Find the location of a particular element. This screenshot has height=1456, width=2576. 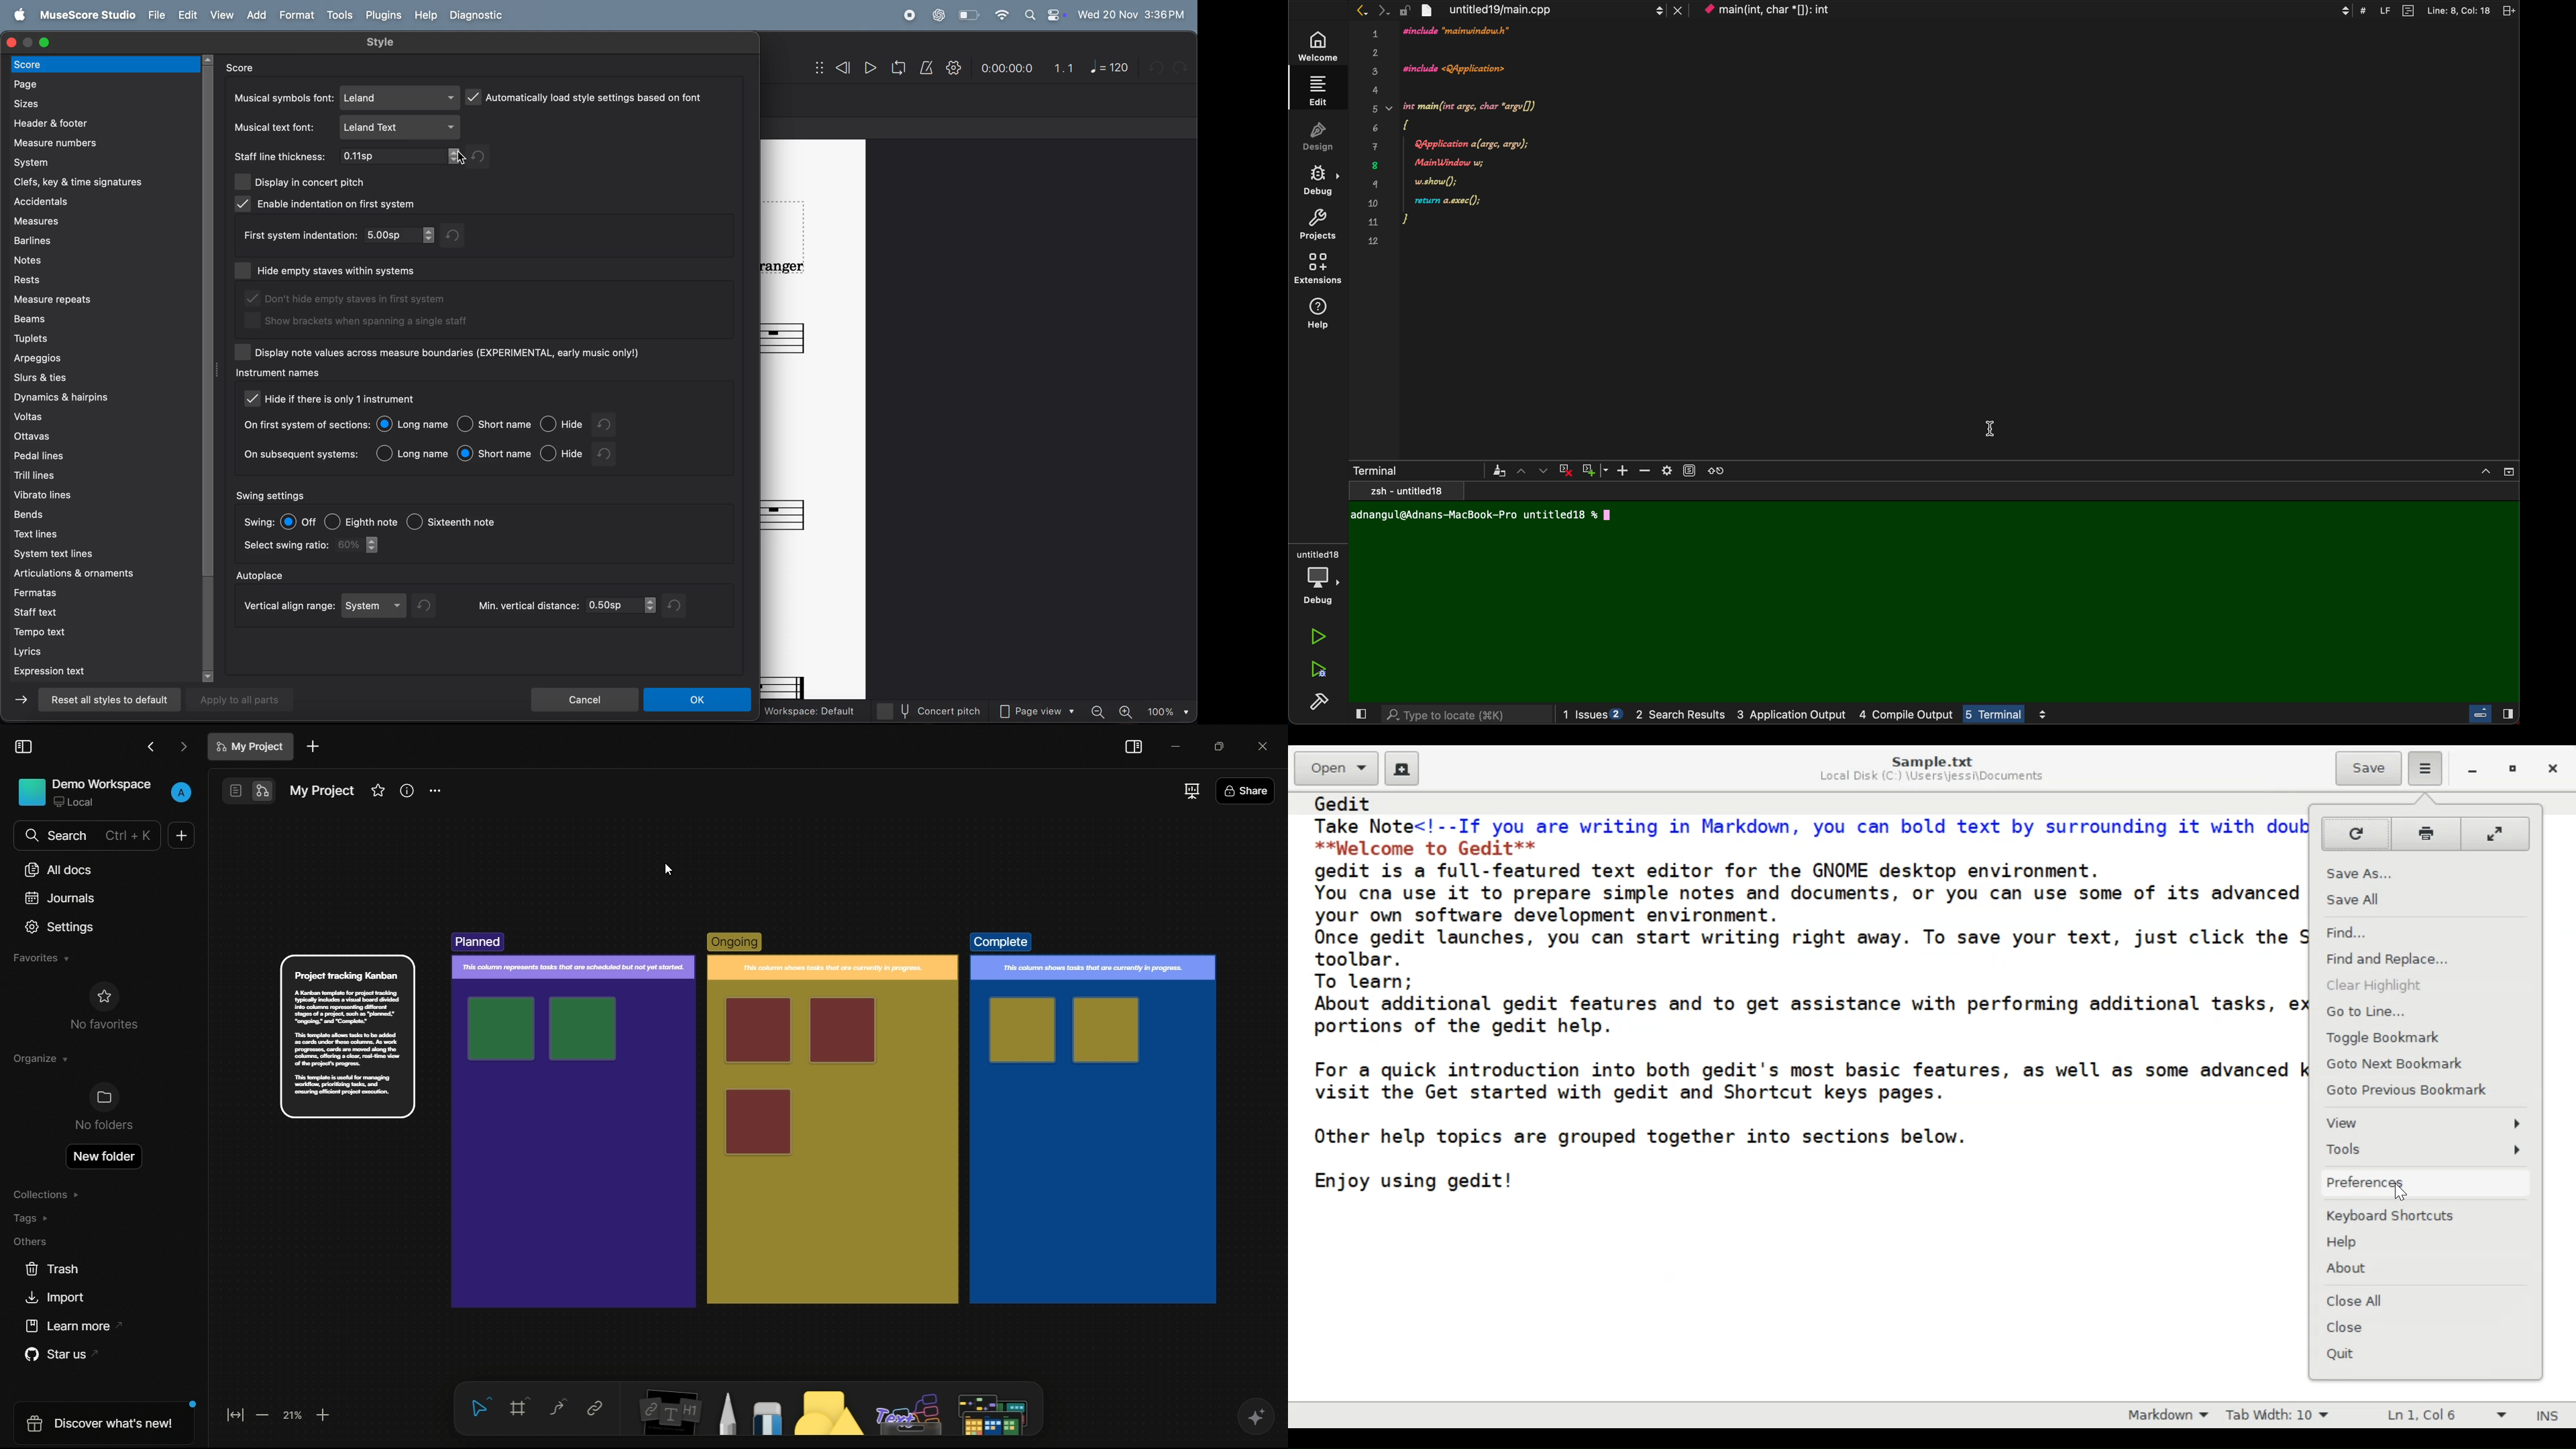

settings is located at coordinates (434, 792).